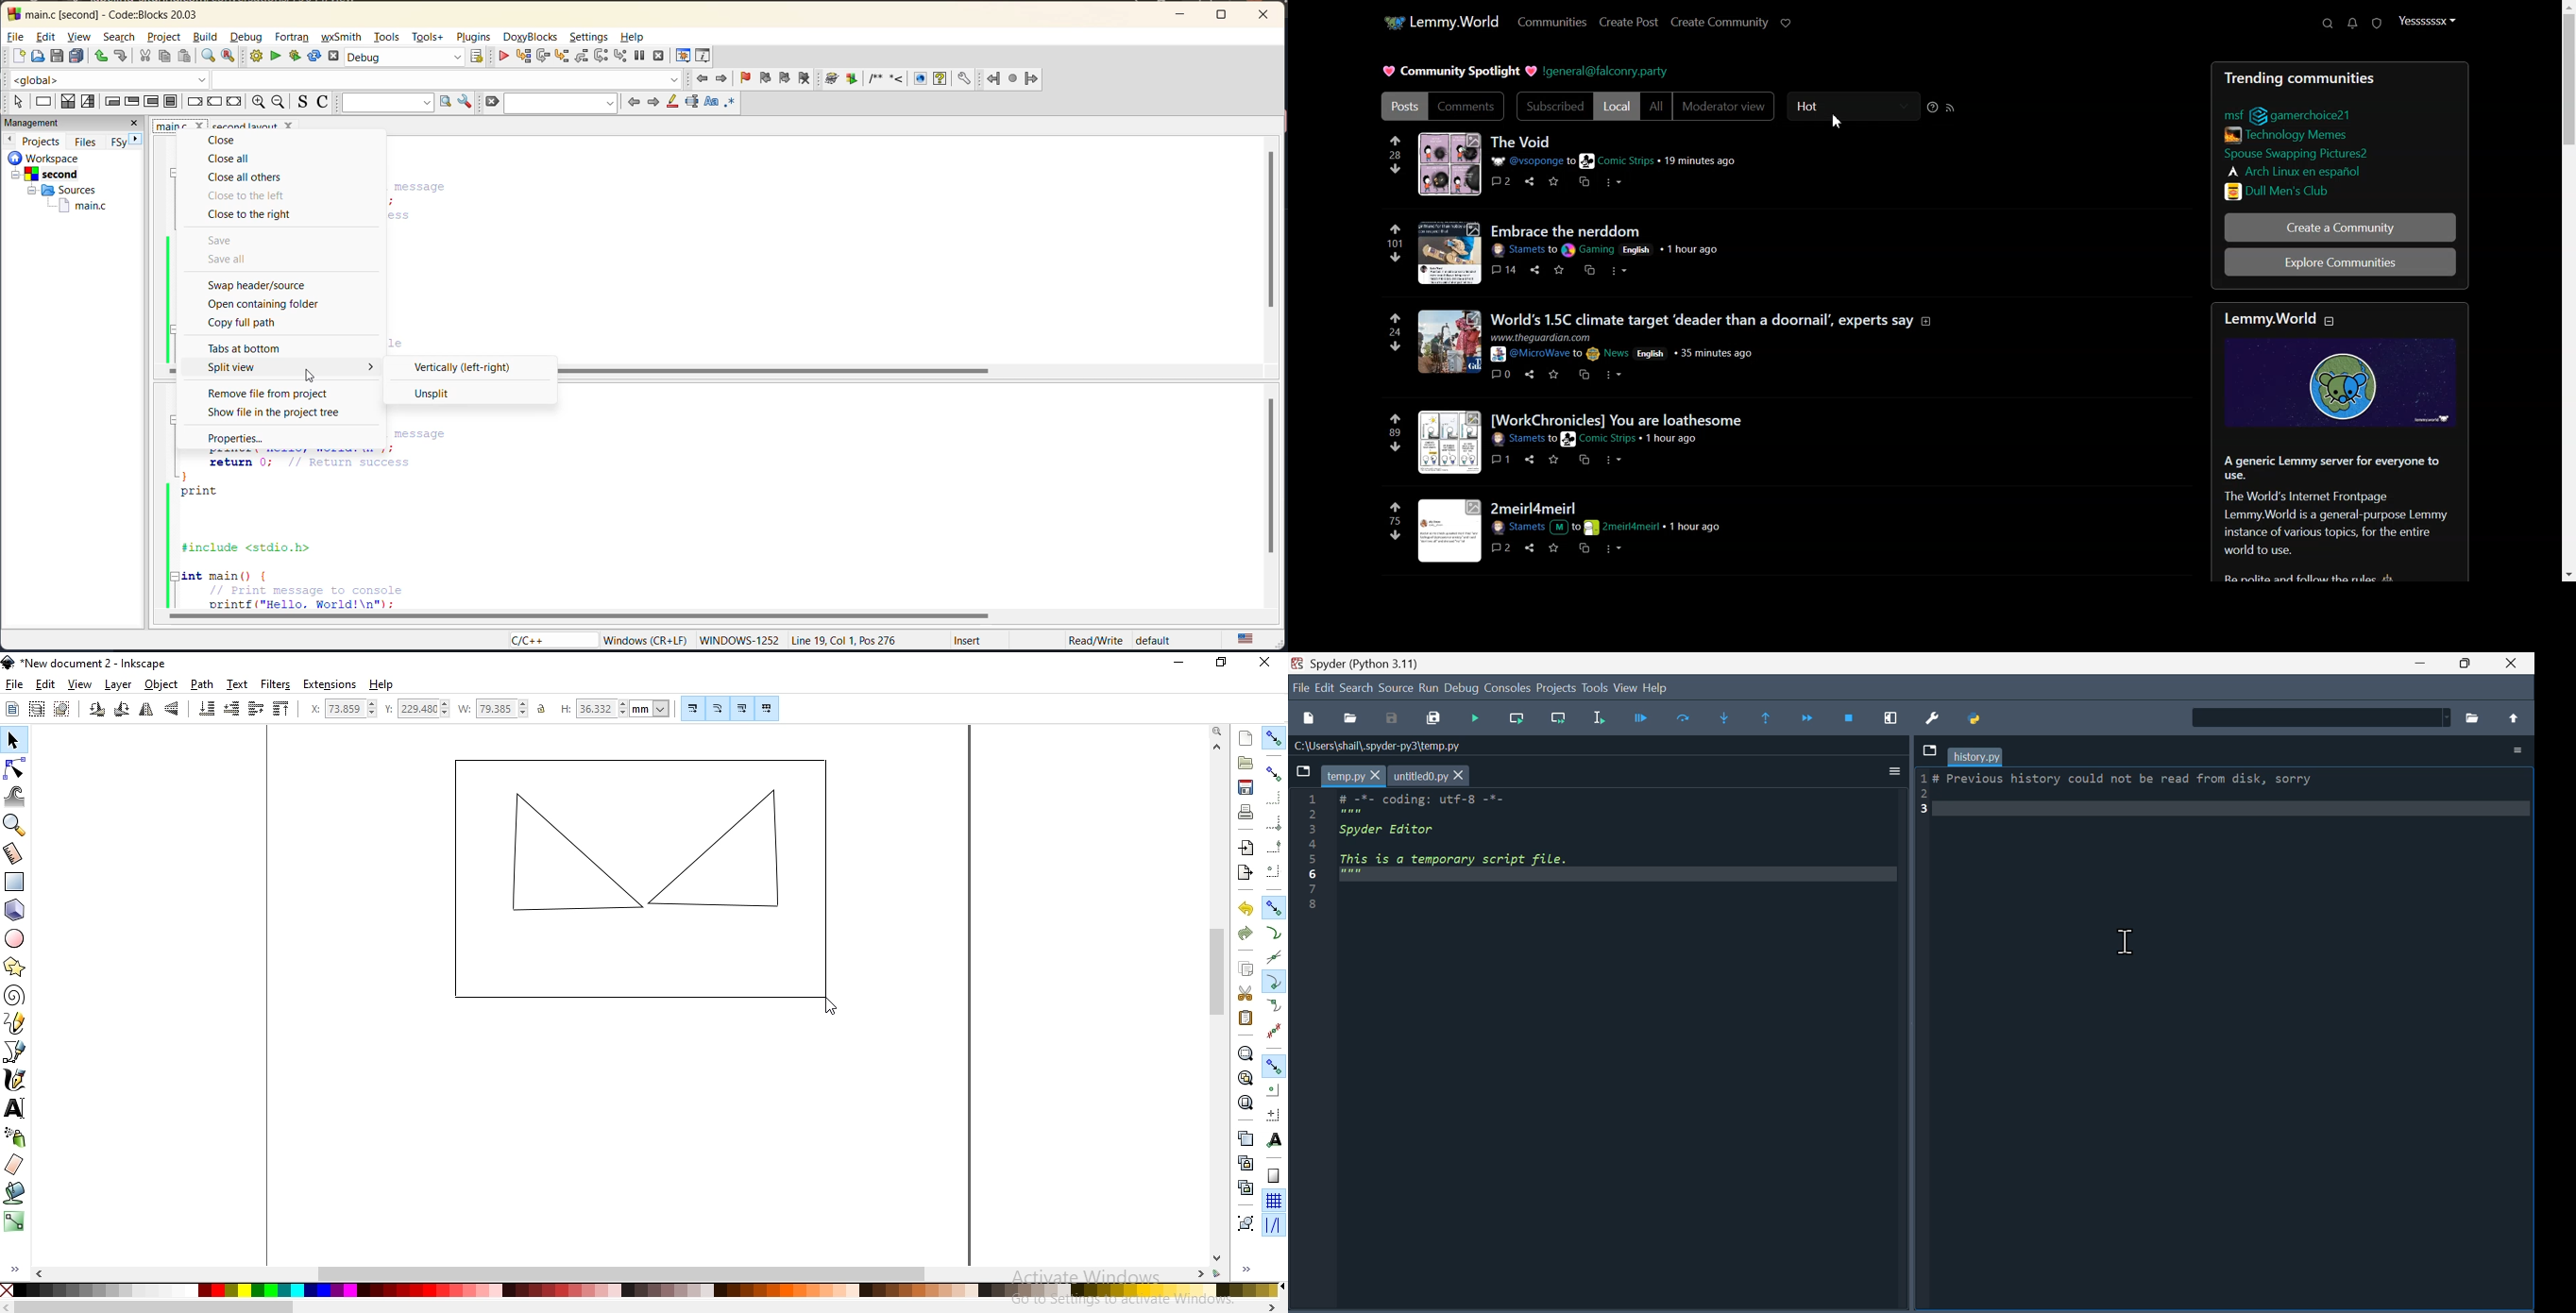  Describe the element at coordinates (16, 937) in the screenshot. I see `create circles, arcs and ellipses` at that location.